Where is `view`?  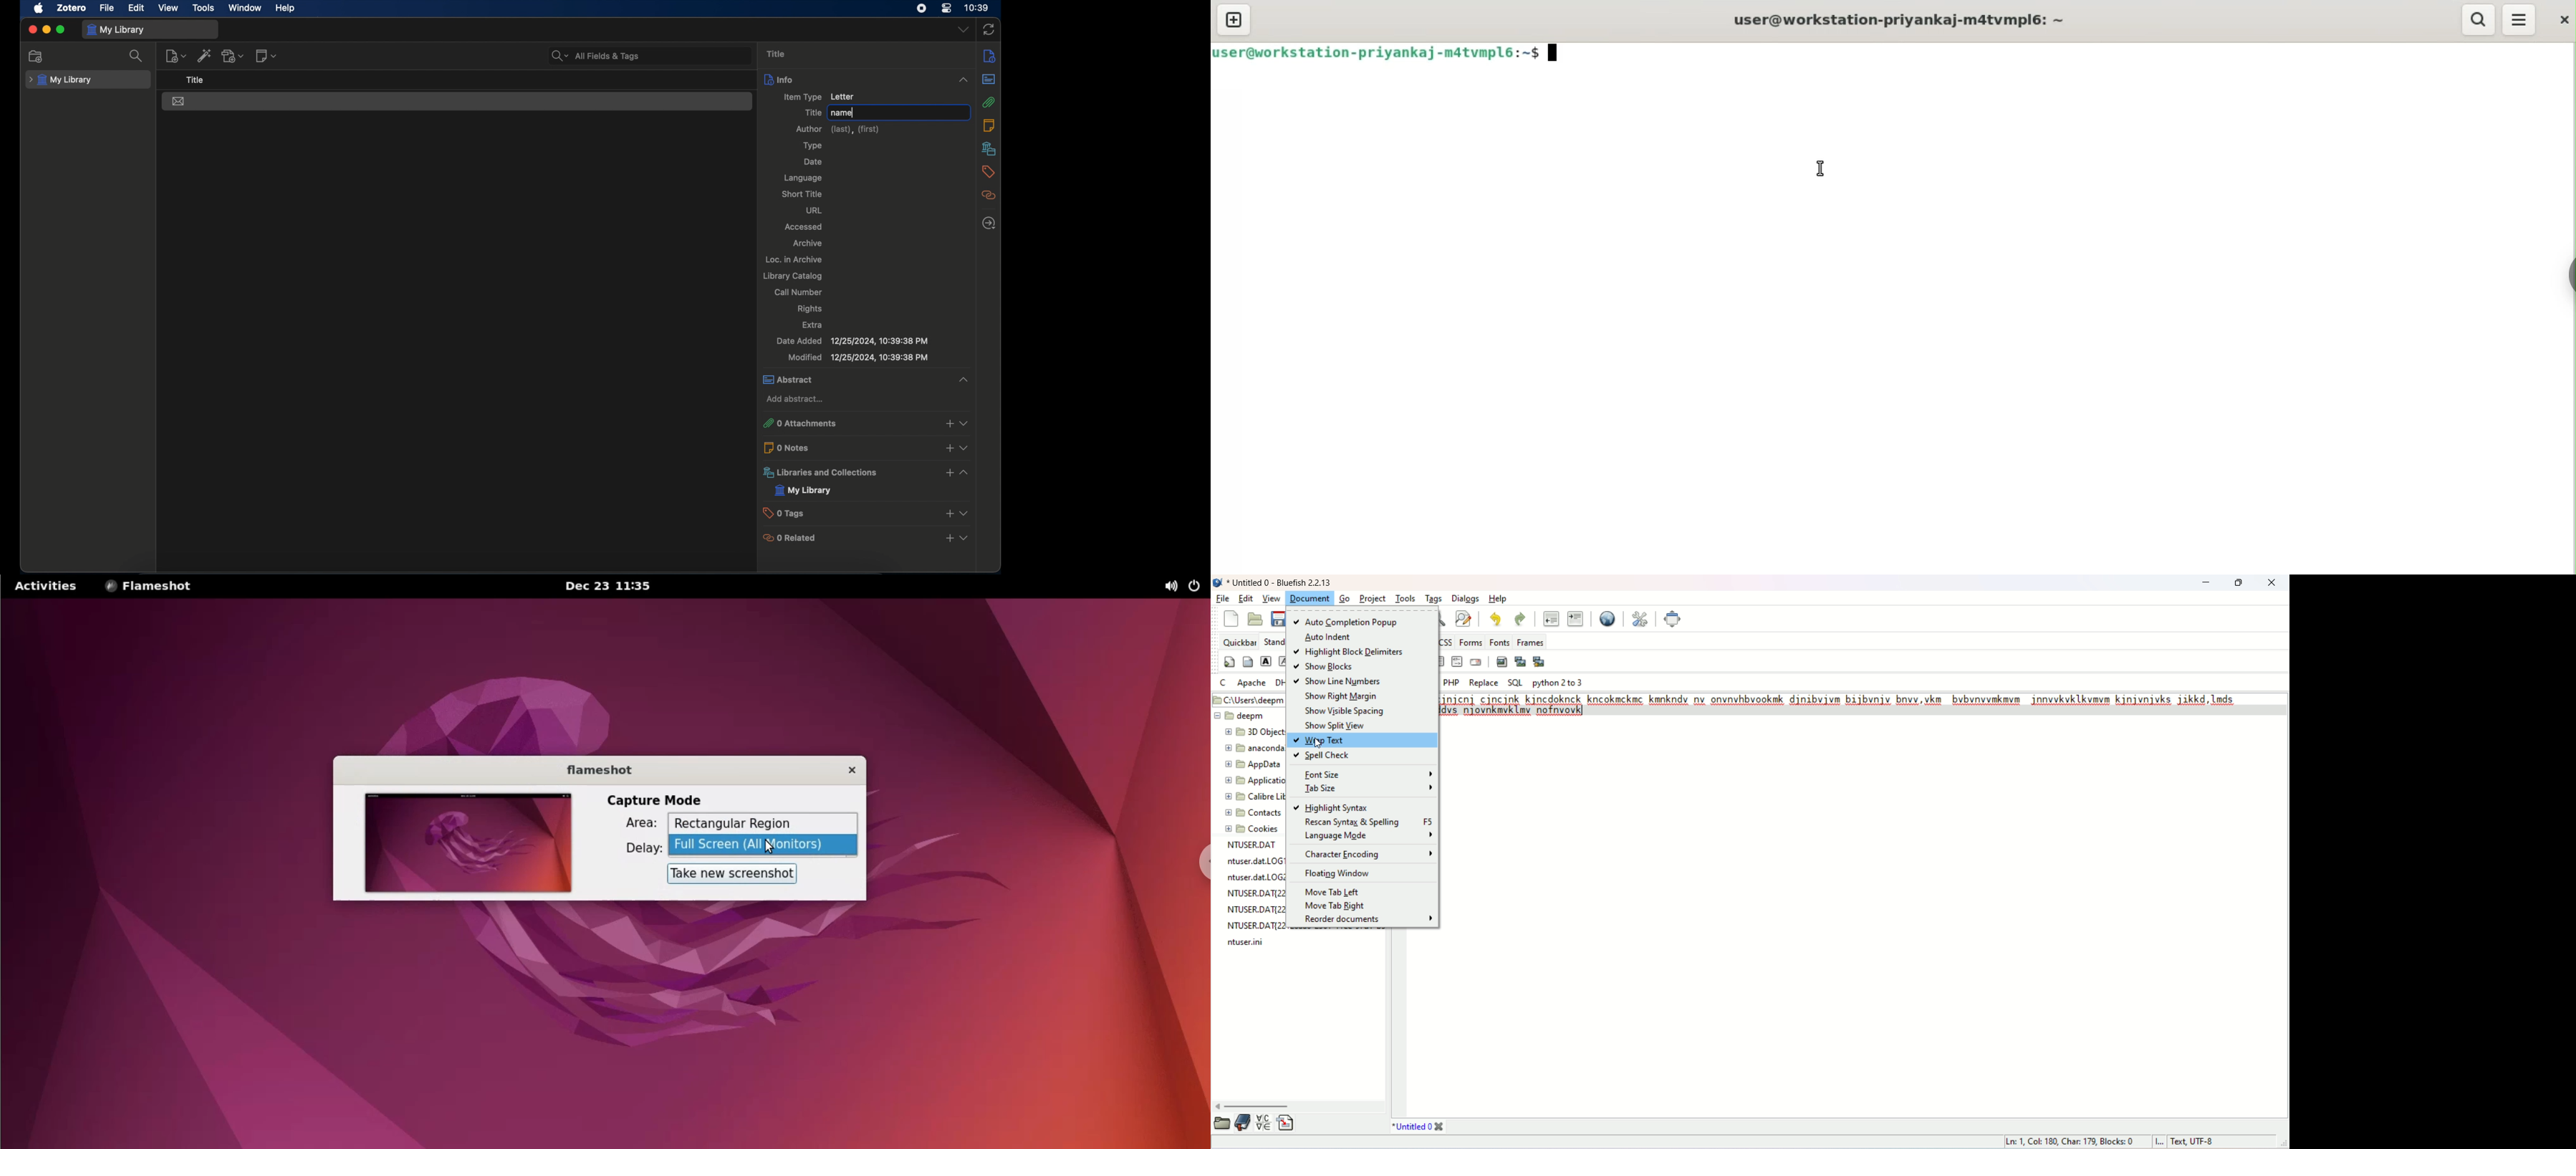
view is located at coordinates (169, 8).